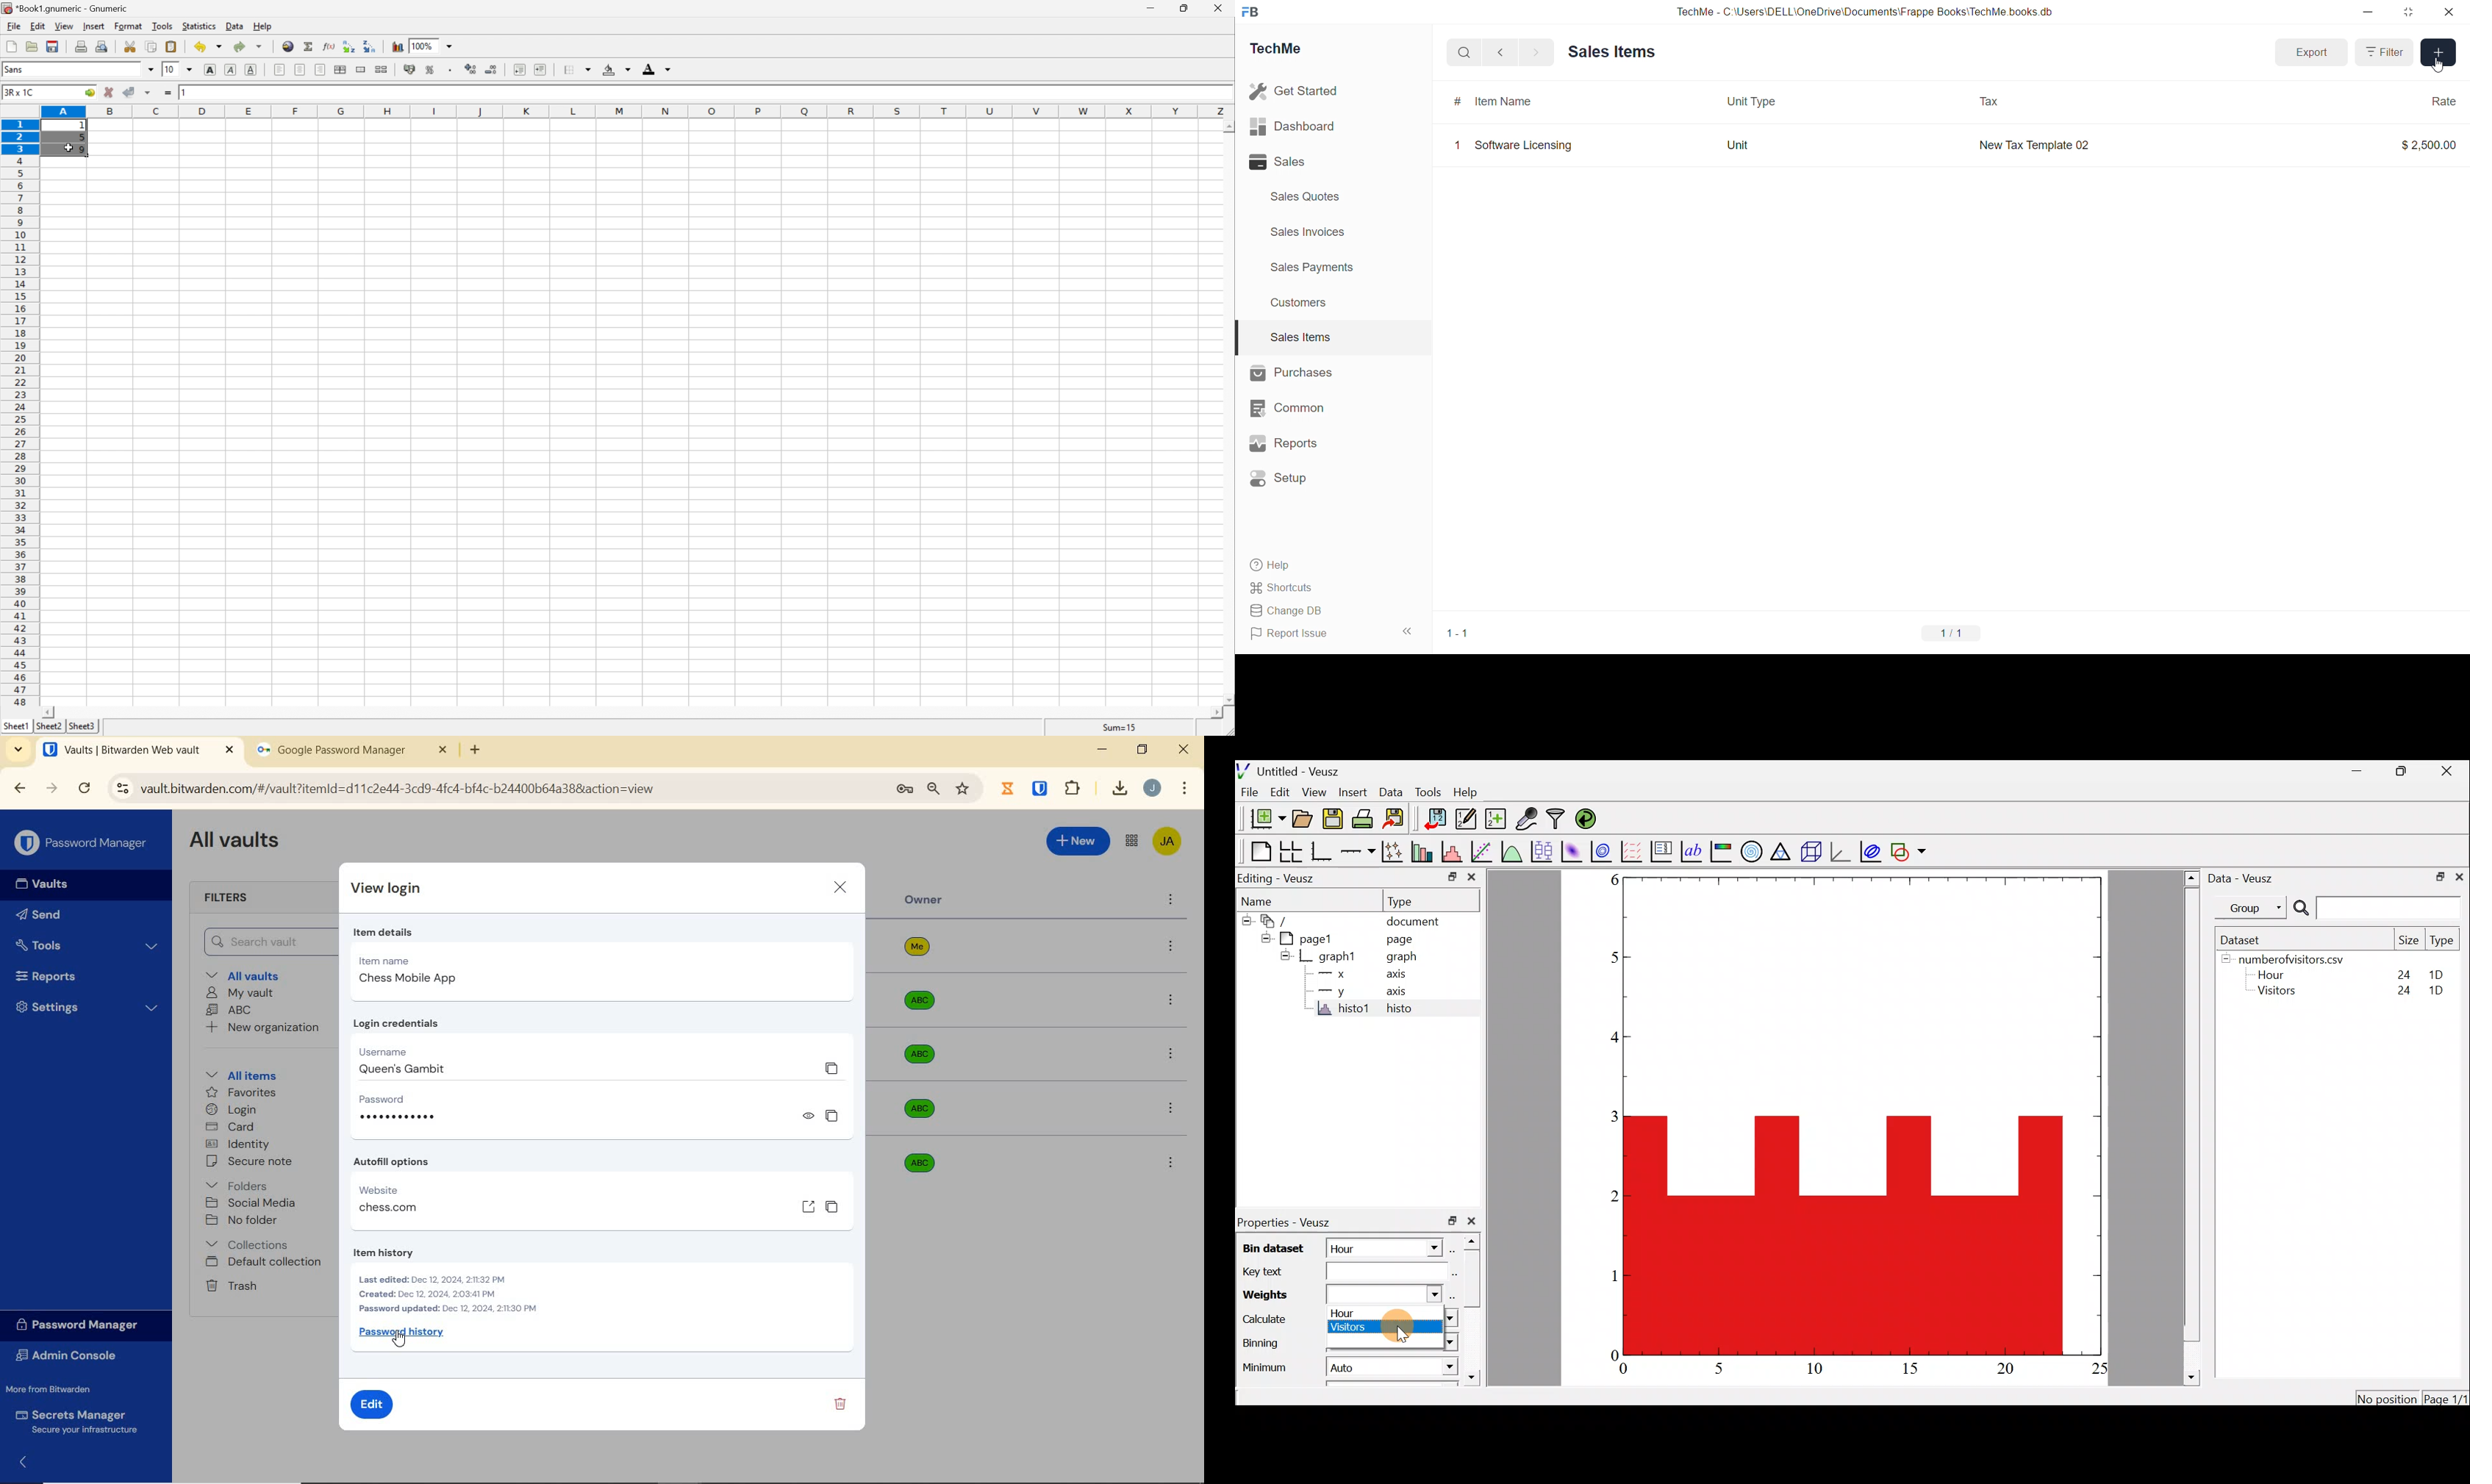 Image resolution: width=2492 pixels, height=1484 pixels. What do you see at coordinates (140, 752) in the screenshot?
I see `open tab` at bounding box center [140, 752].